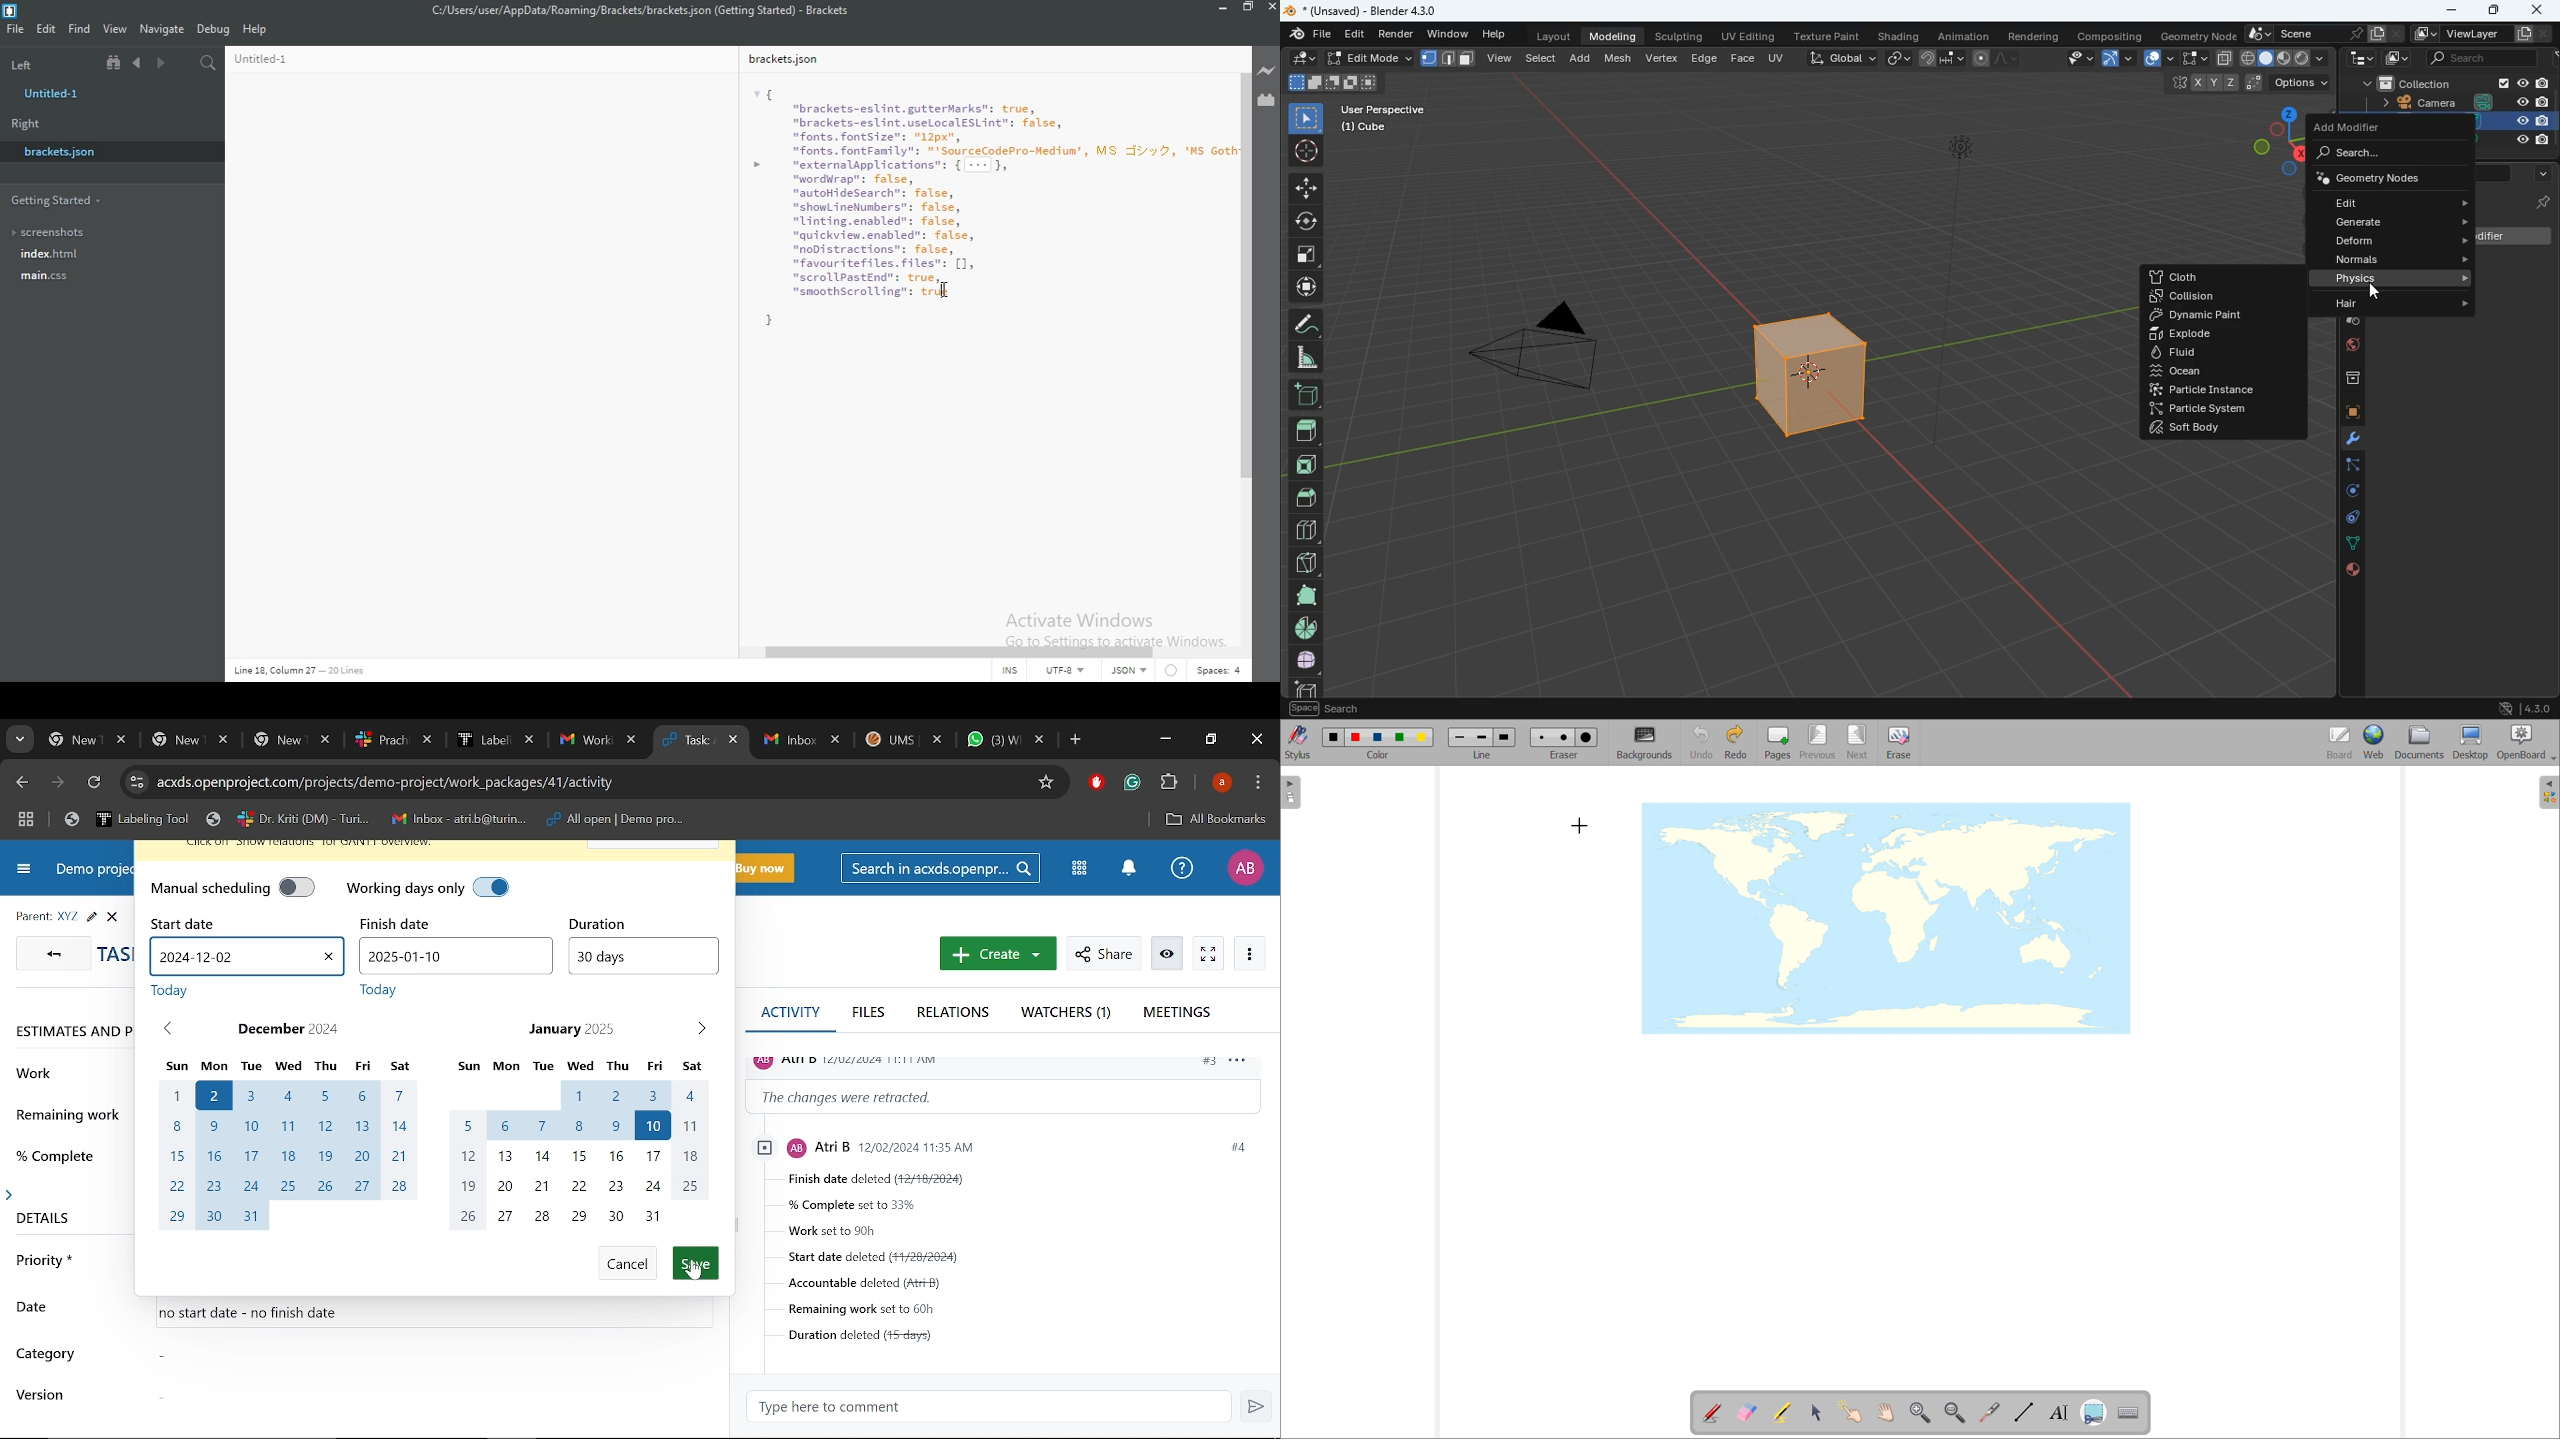  I want to click on Show file tree, so click(115, 63).